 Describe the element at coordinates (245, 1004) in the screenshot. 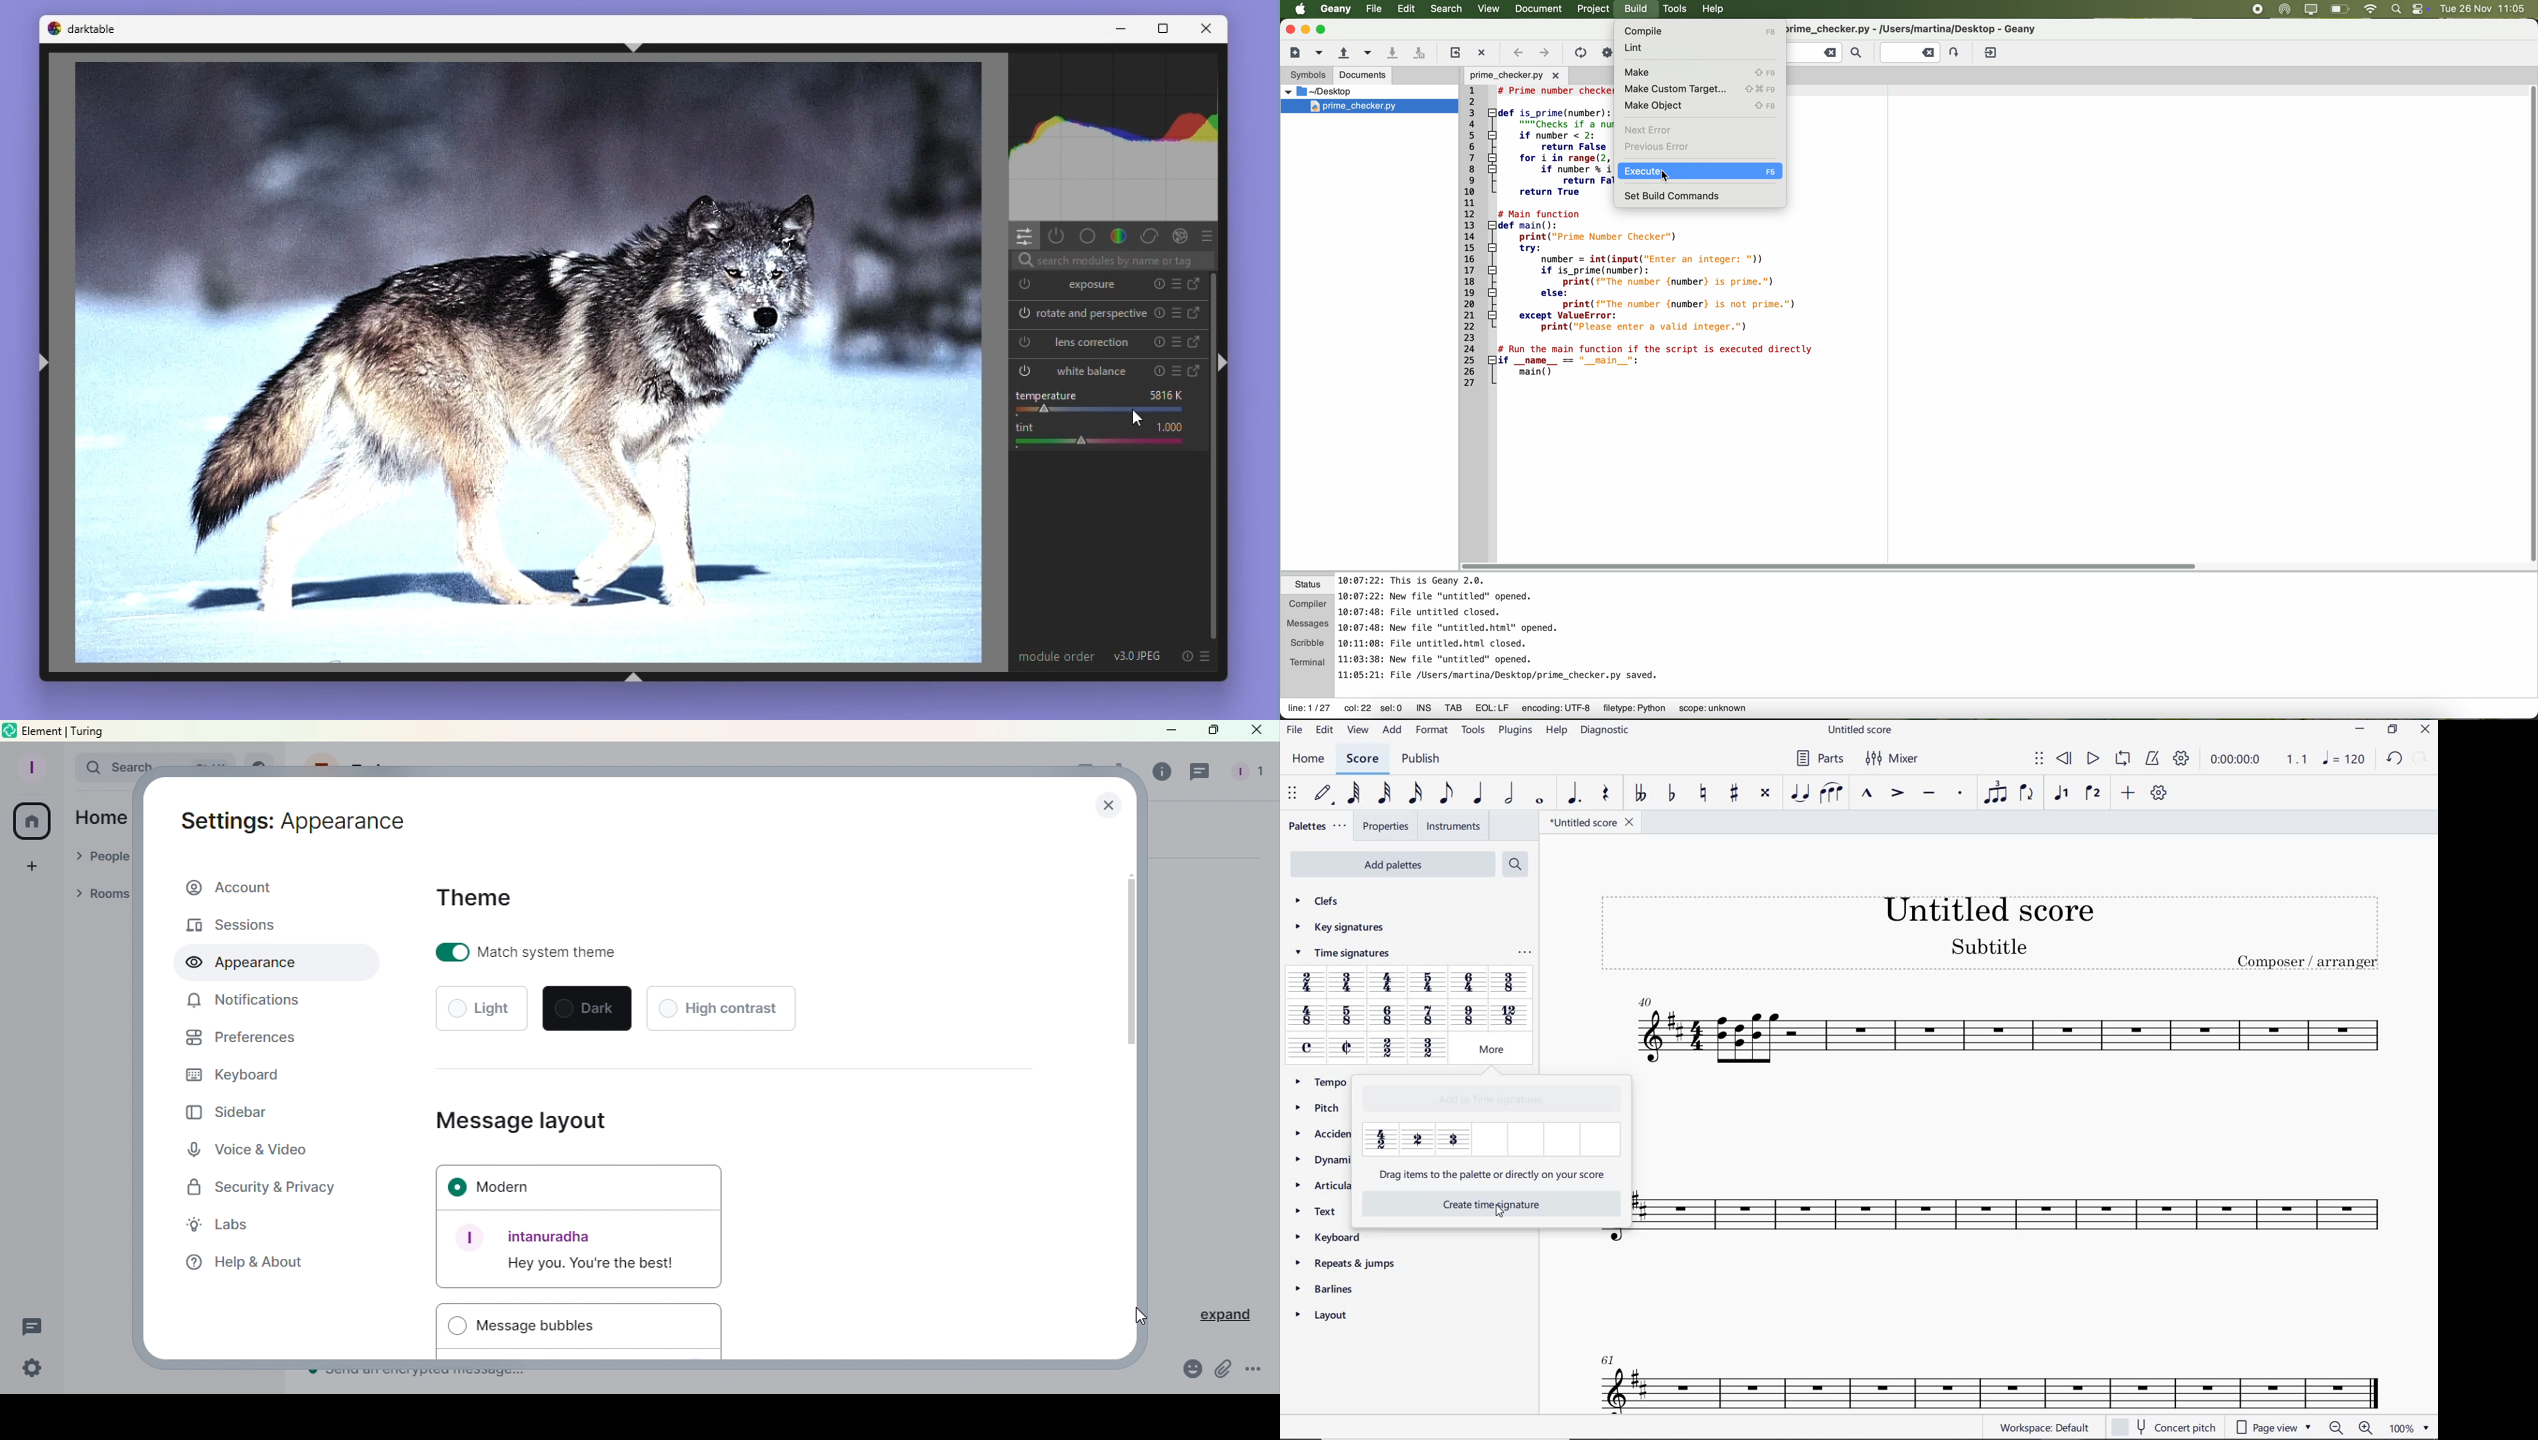

I see `Notifications` at that location.